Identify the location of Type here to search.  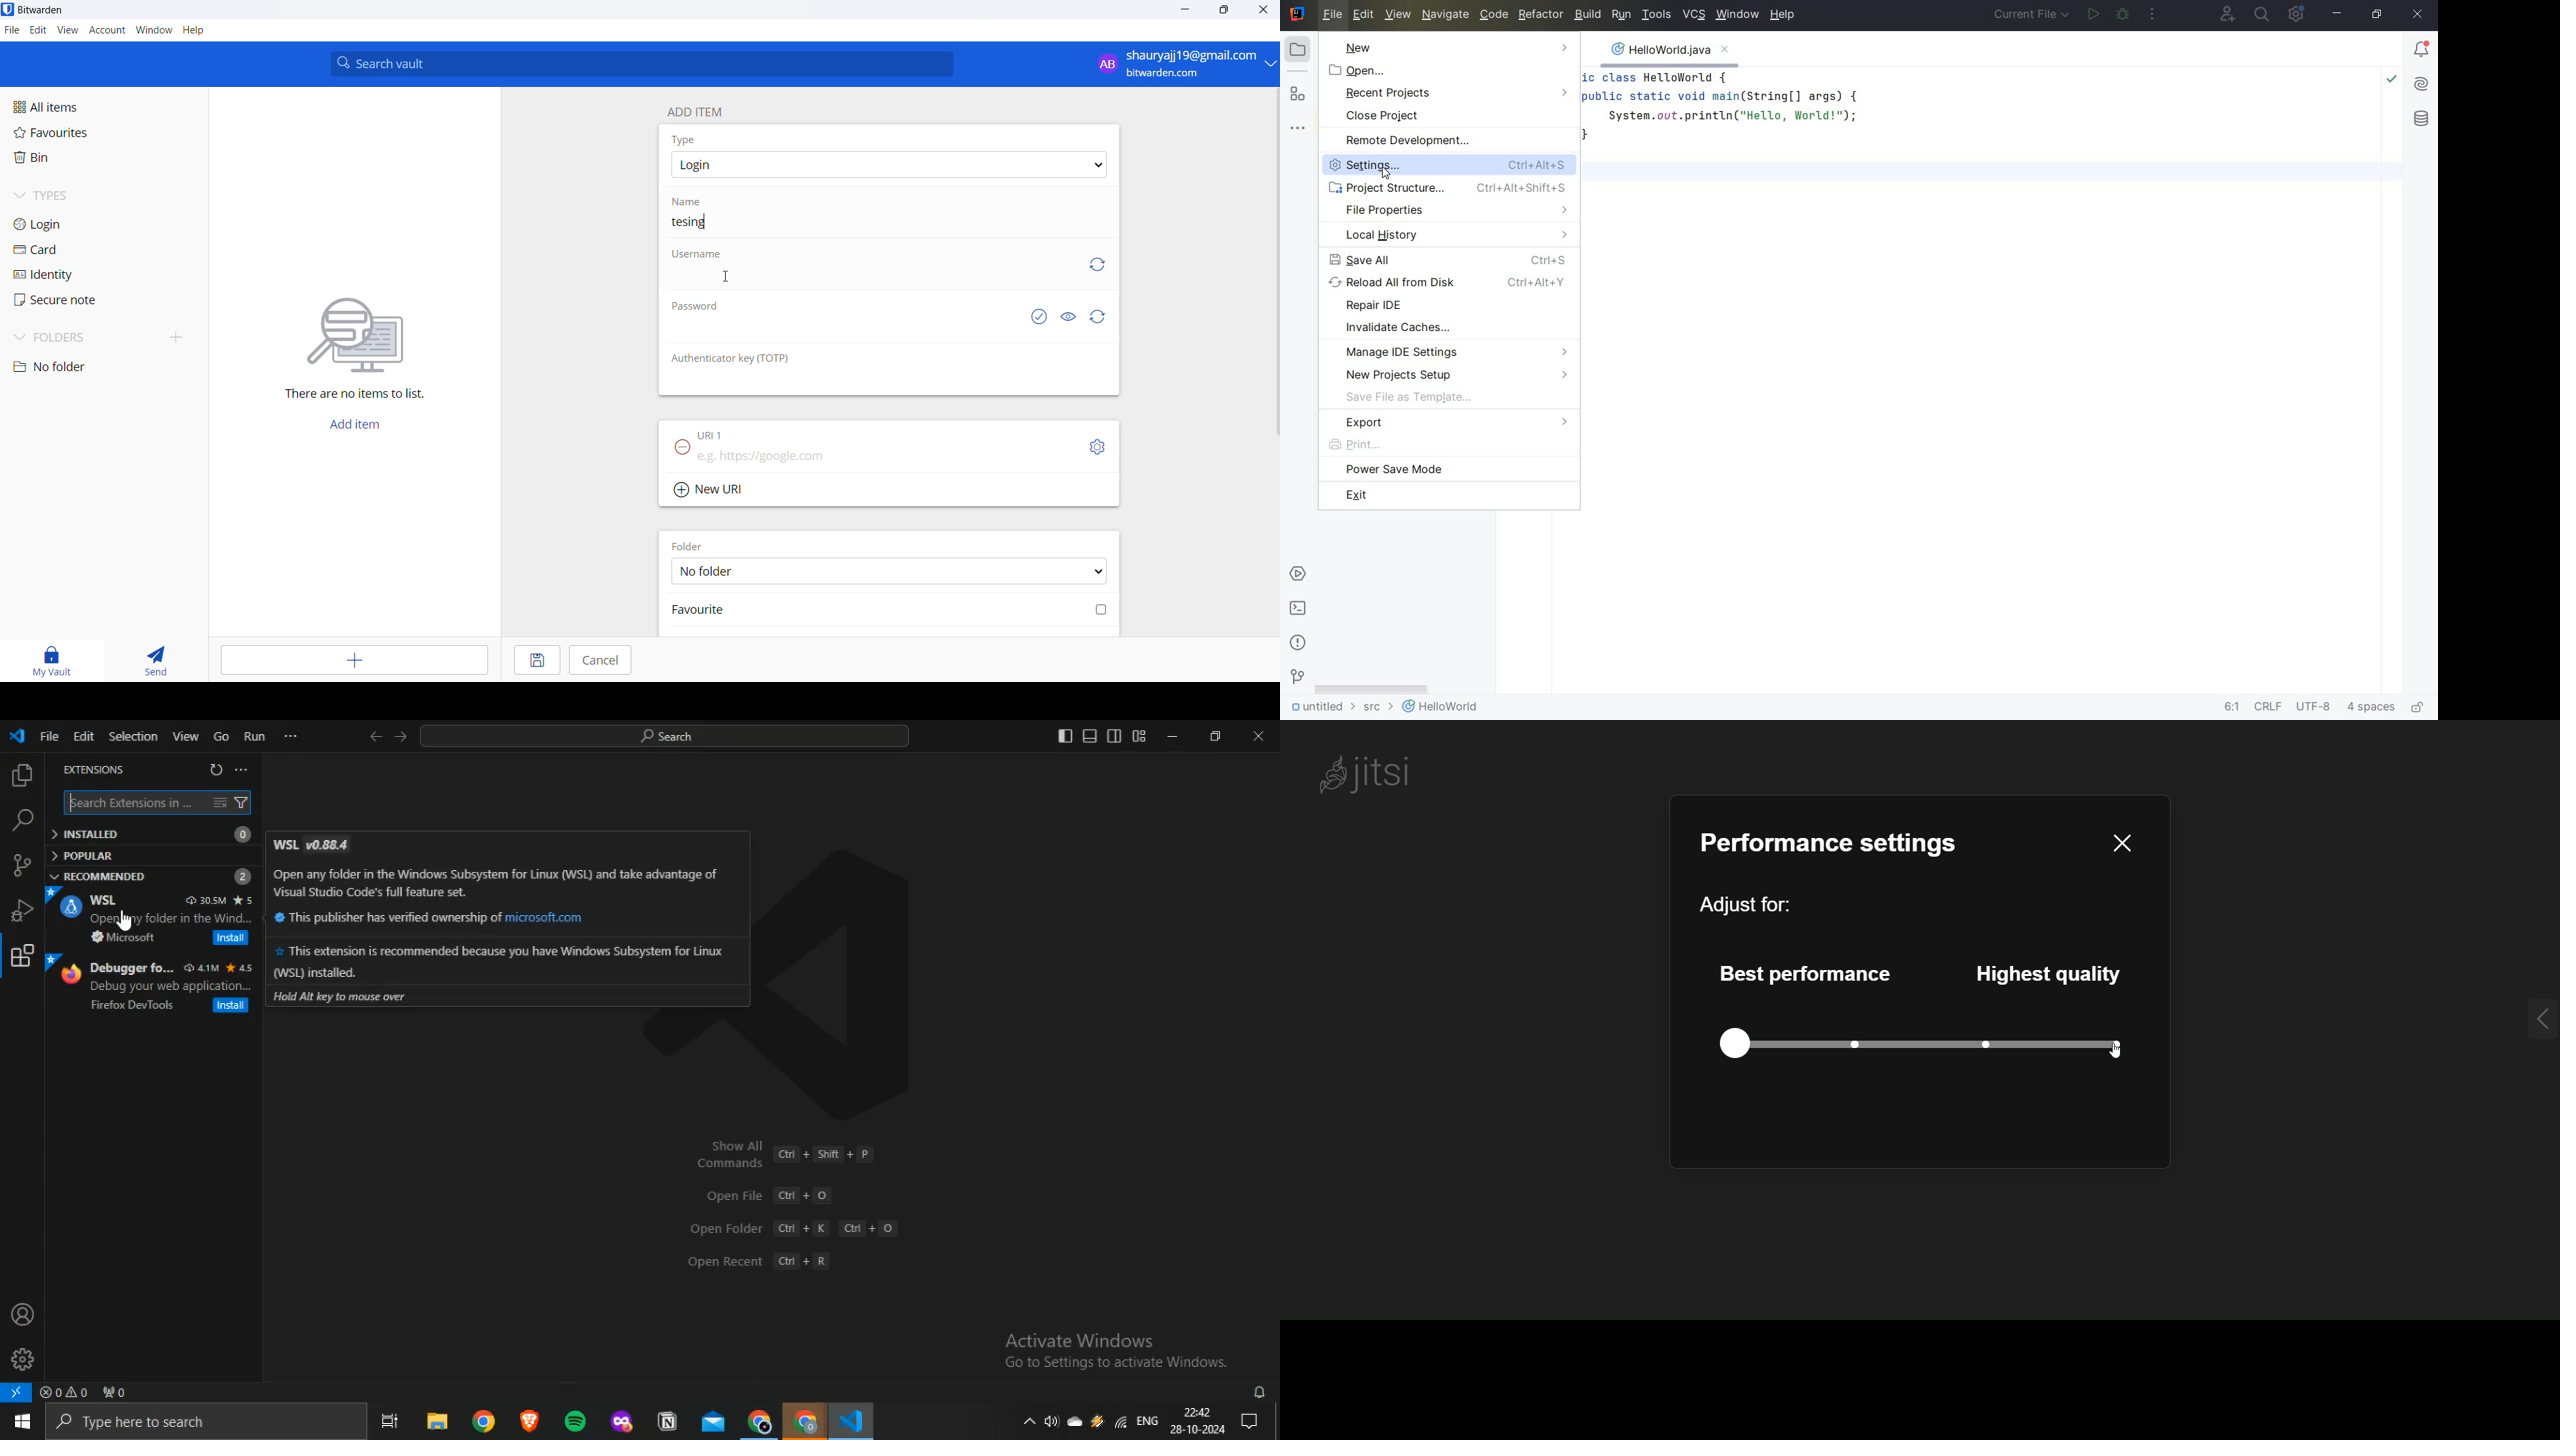
(205, 1422).